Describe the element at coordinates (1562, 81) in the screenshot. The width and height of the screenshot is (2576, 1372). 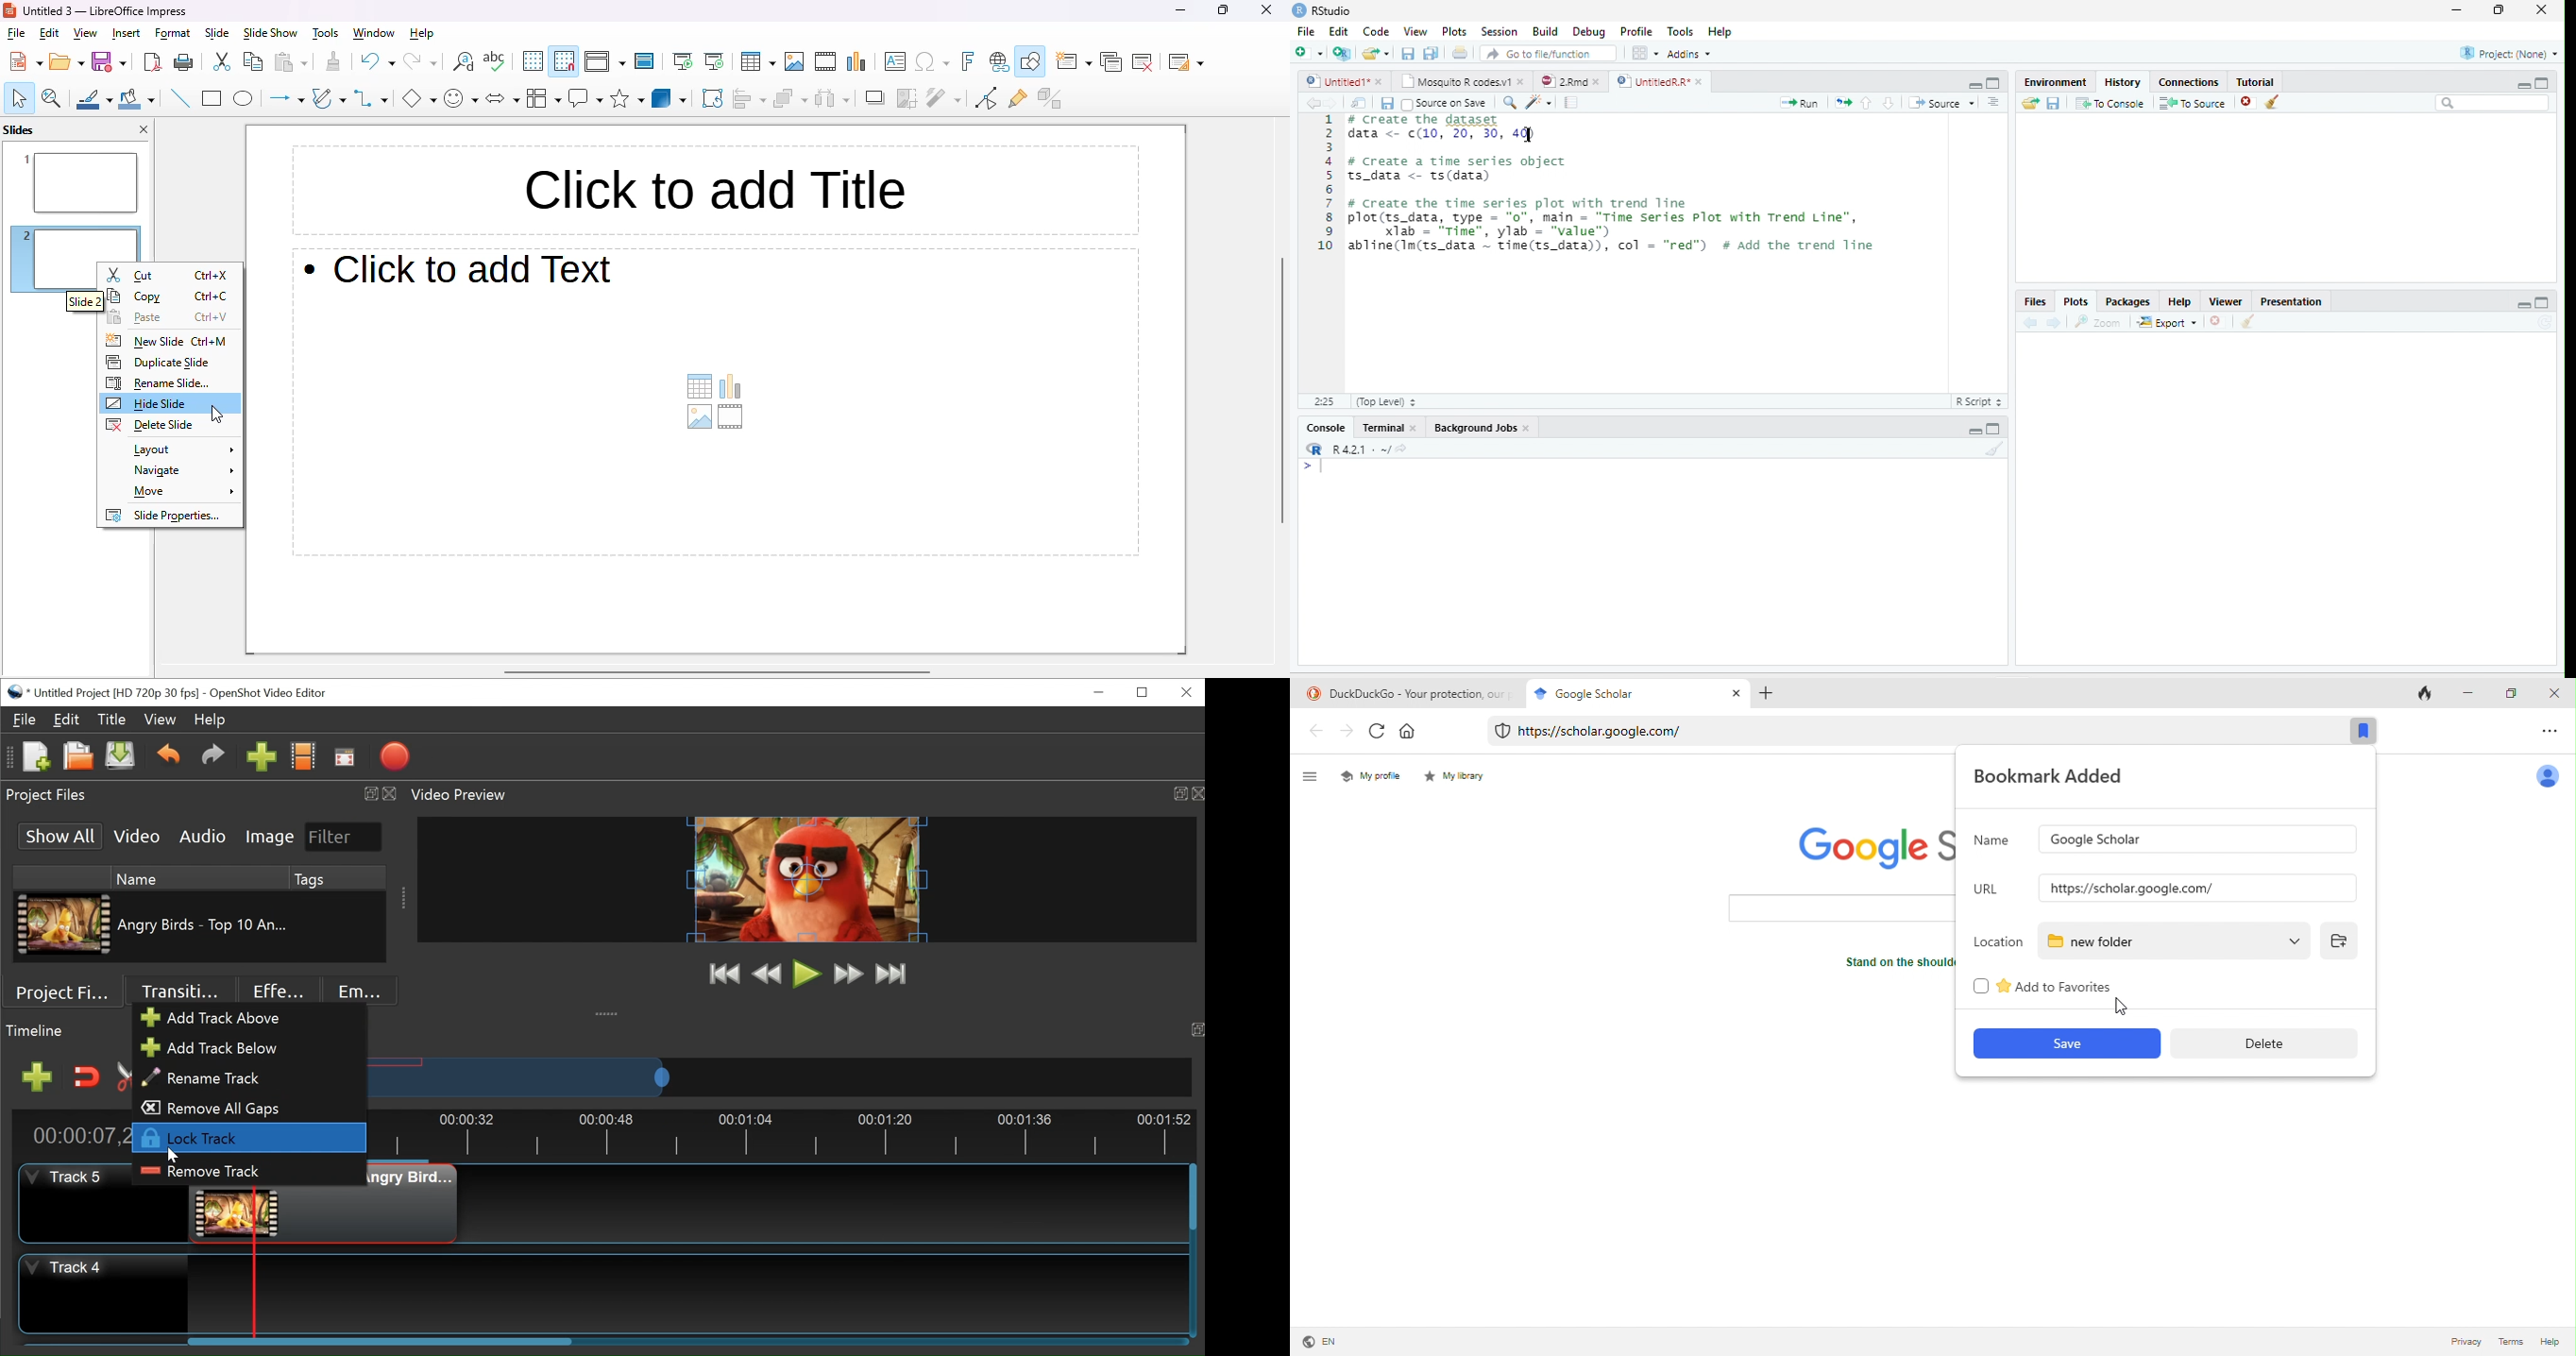
I see `2.Rmd` at that location.